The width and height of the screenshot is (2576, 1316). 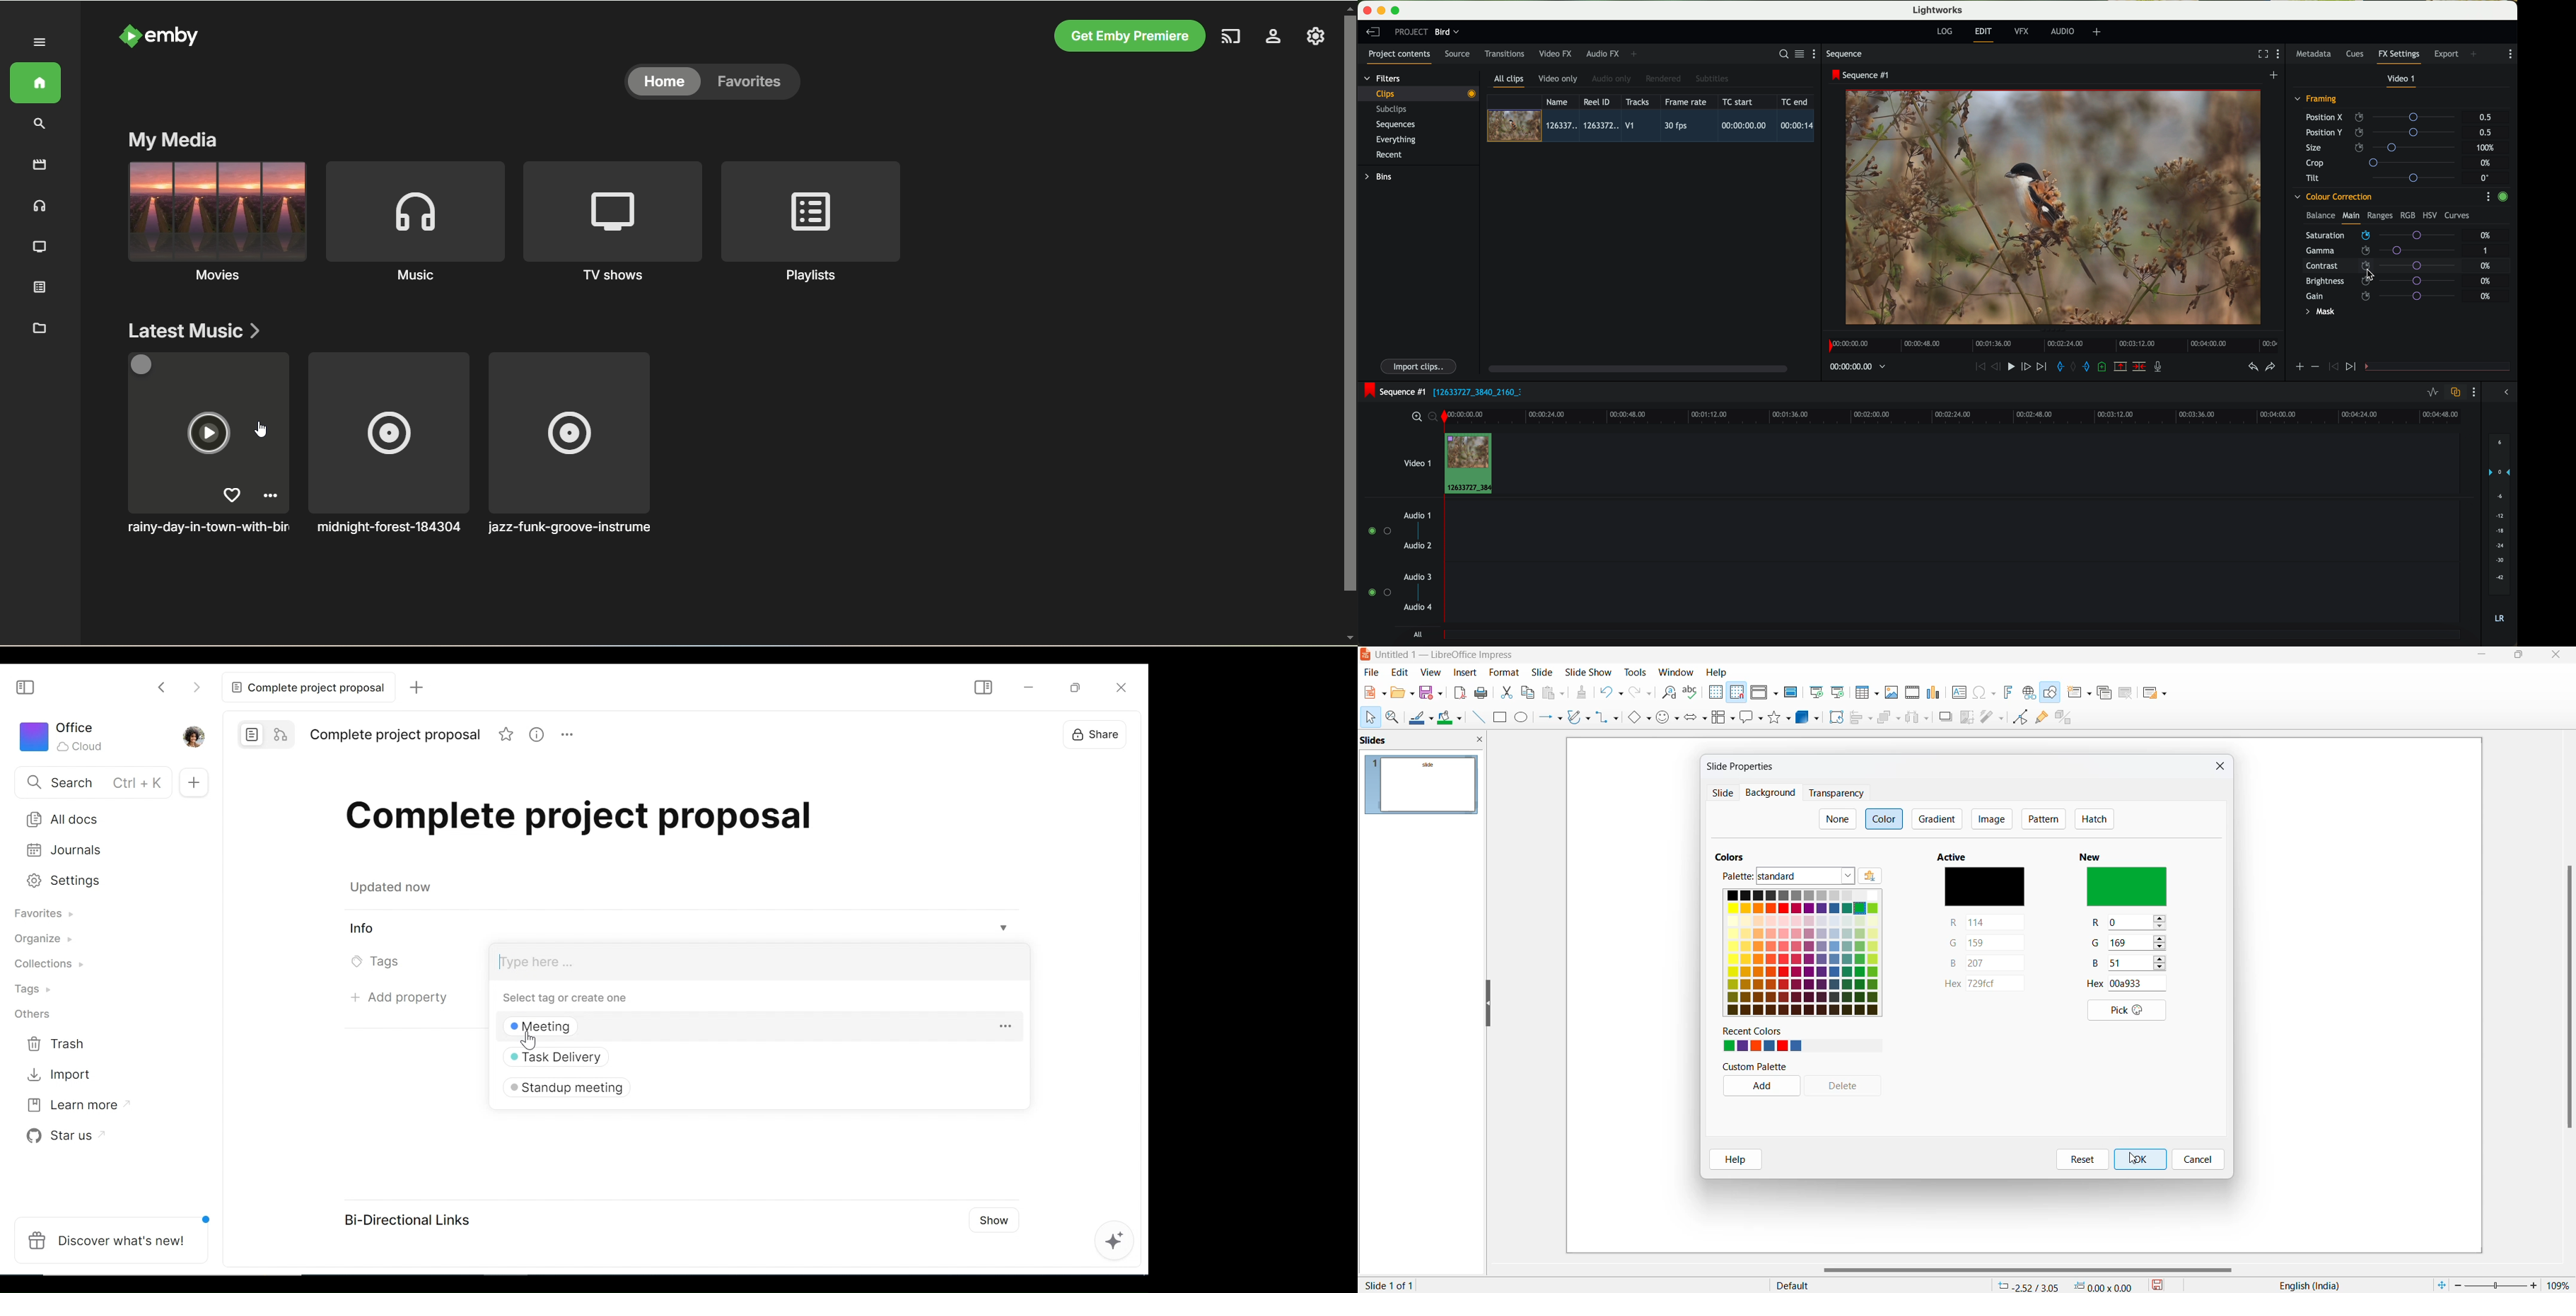 What do you see at coordinates (1935, 692) in the screenshot?
I see `insert charts ` at bounding box center [1935, 692].